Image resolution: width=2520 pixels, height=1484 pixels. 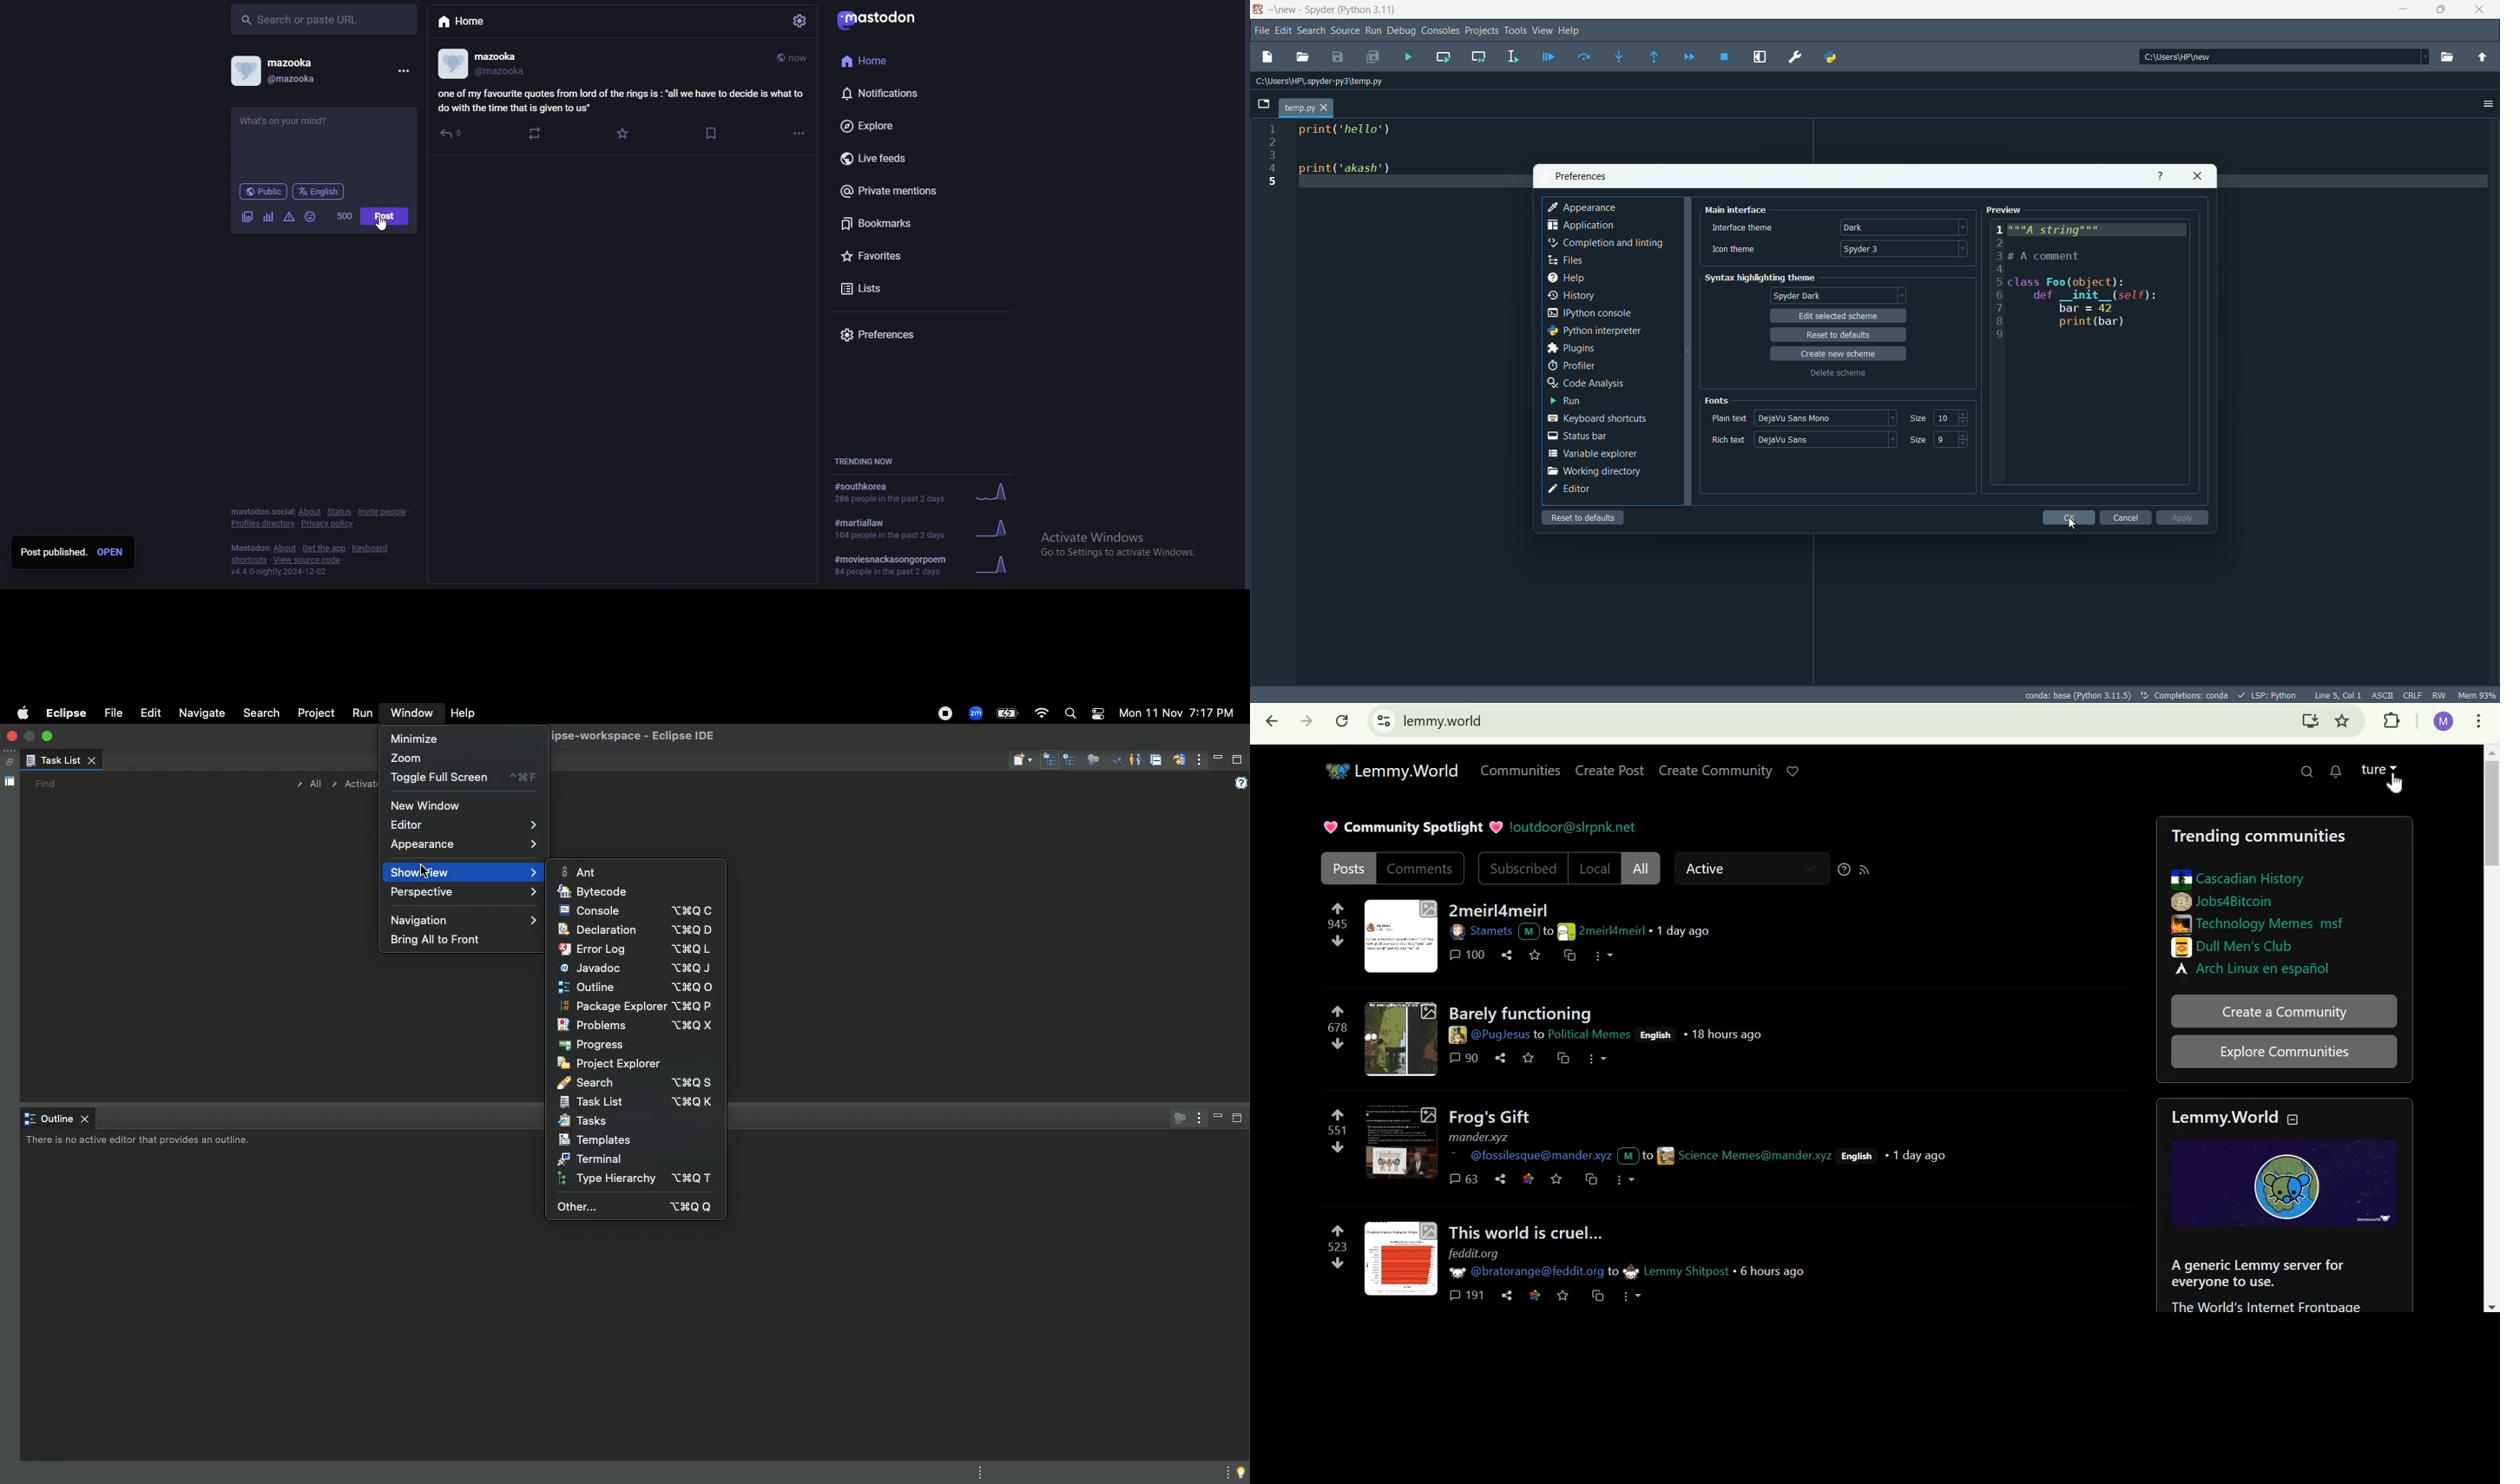 What do you see at coordinates (1582, 225) in the screenshot?
I see `application` at bounding box center [1582, 225].